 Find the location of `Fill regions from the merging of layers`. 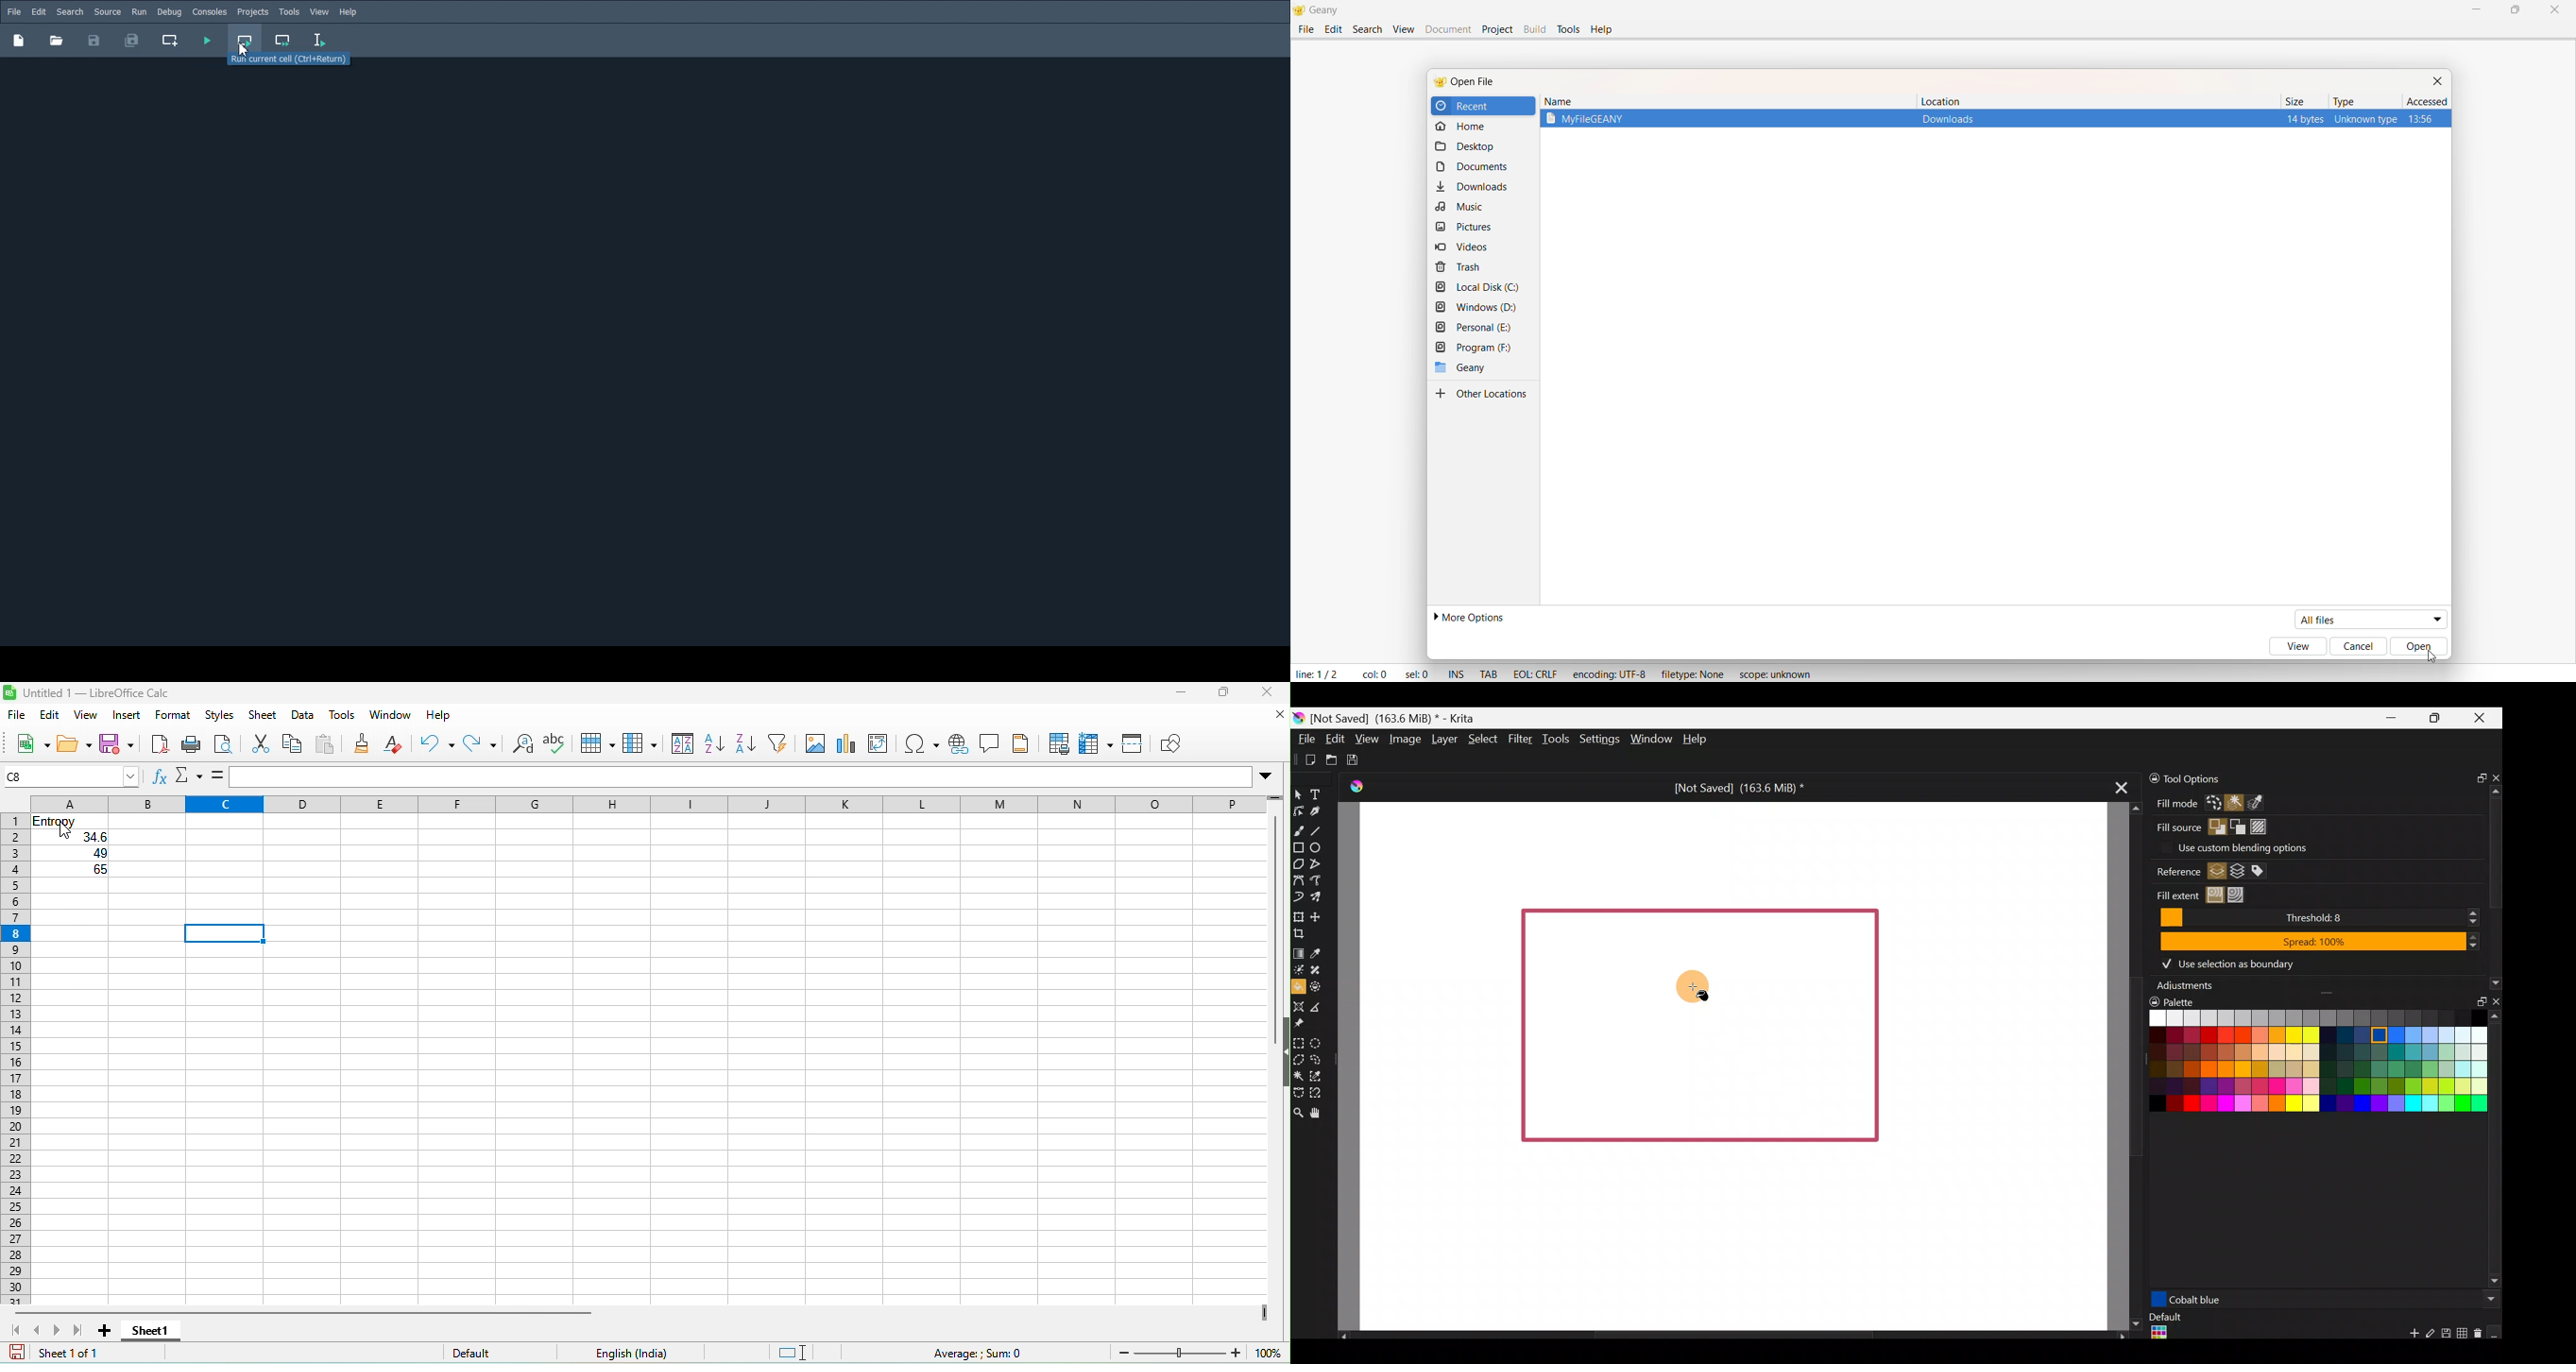

Fill regions from the merging of layers is located at coordinates (2238, 871).